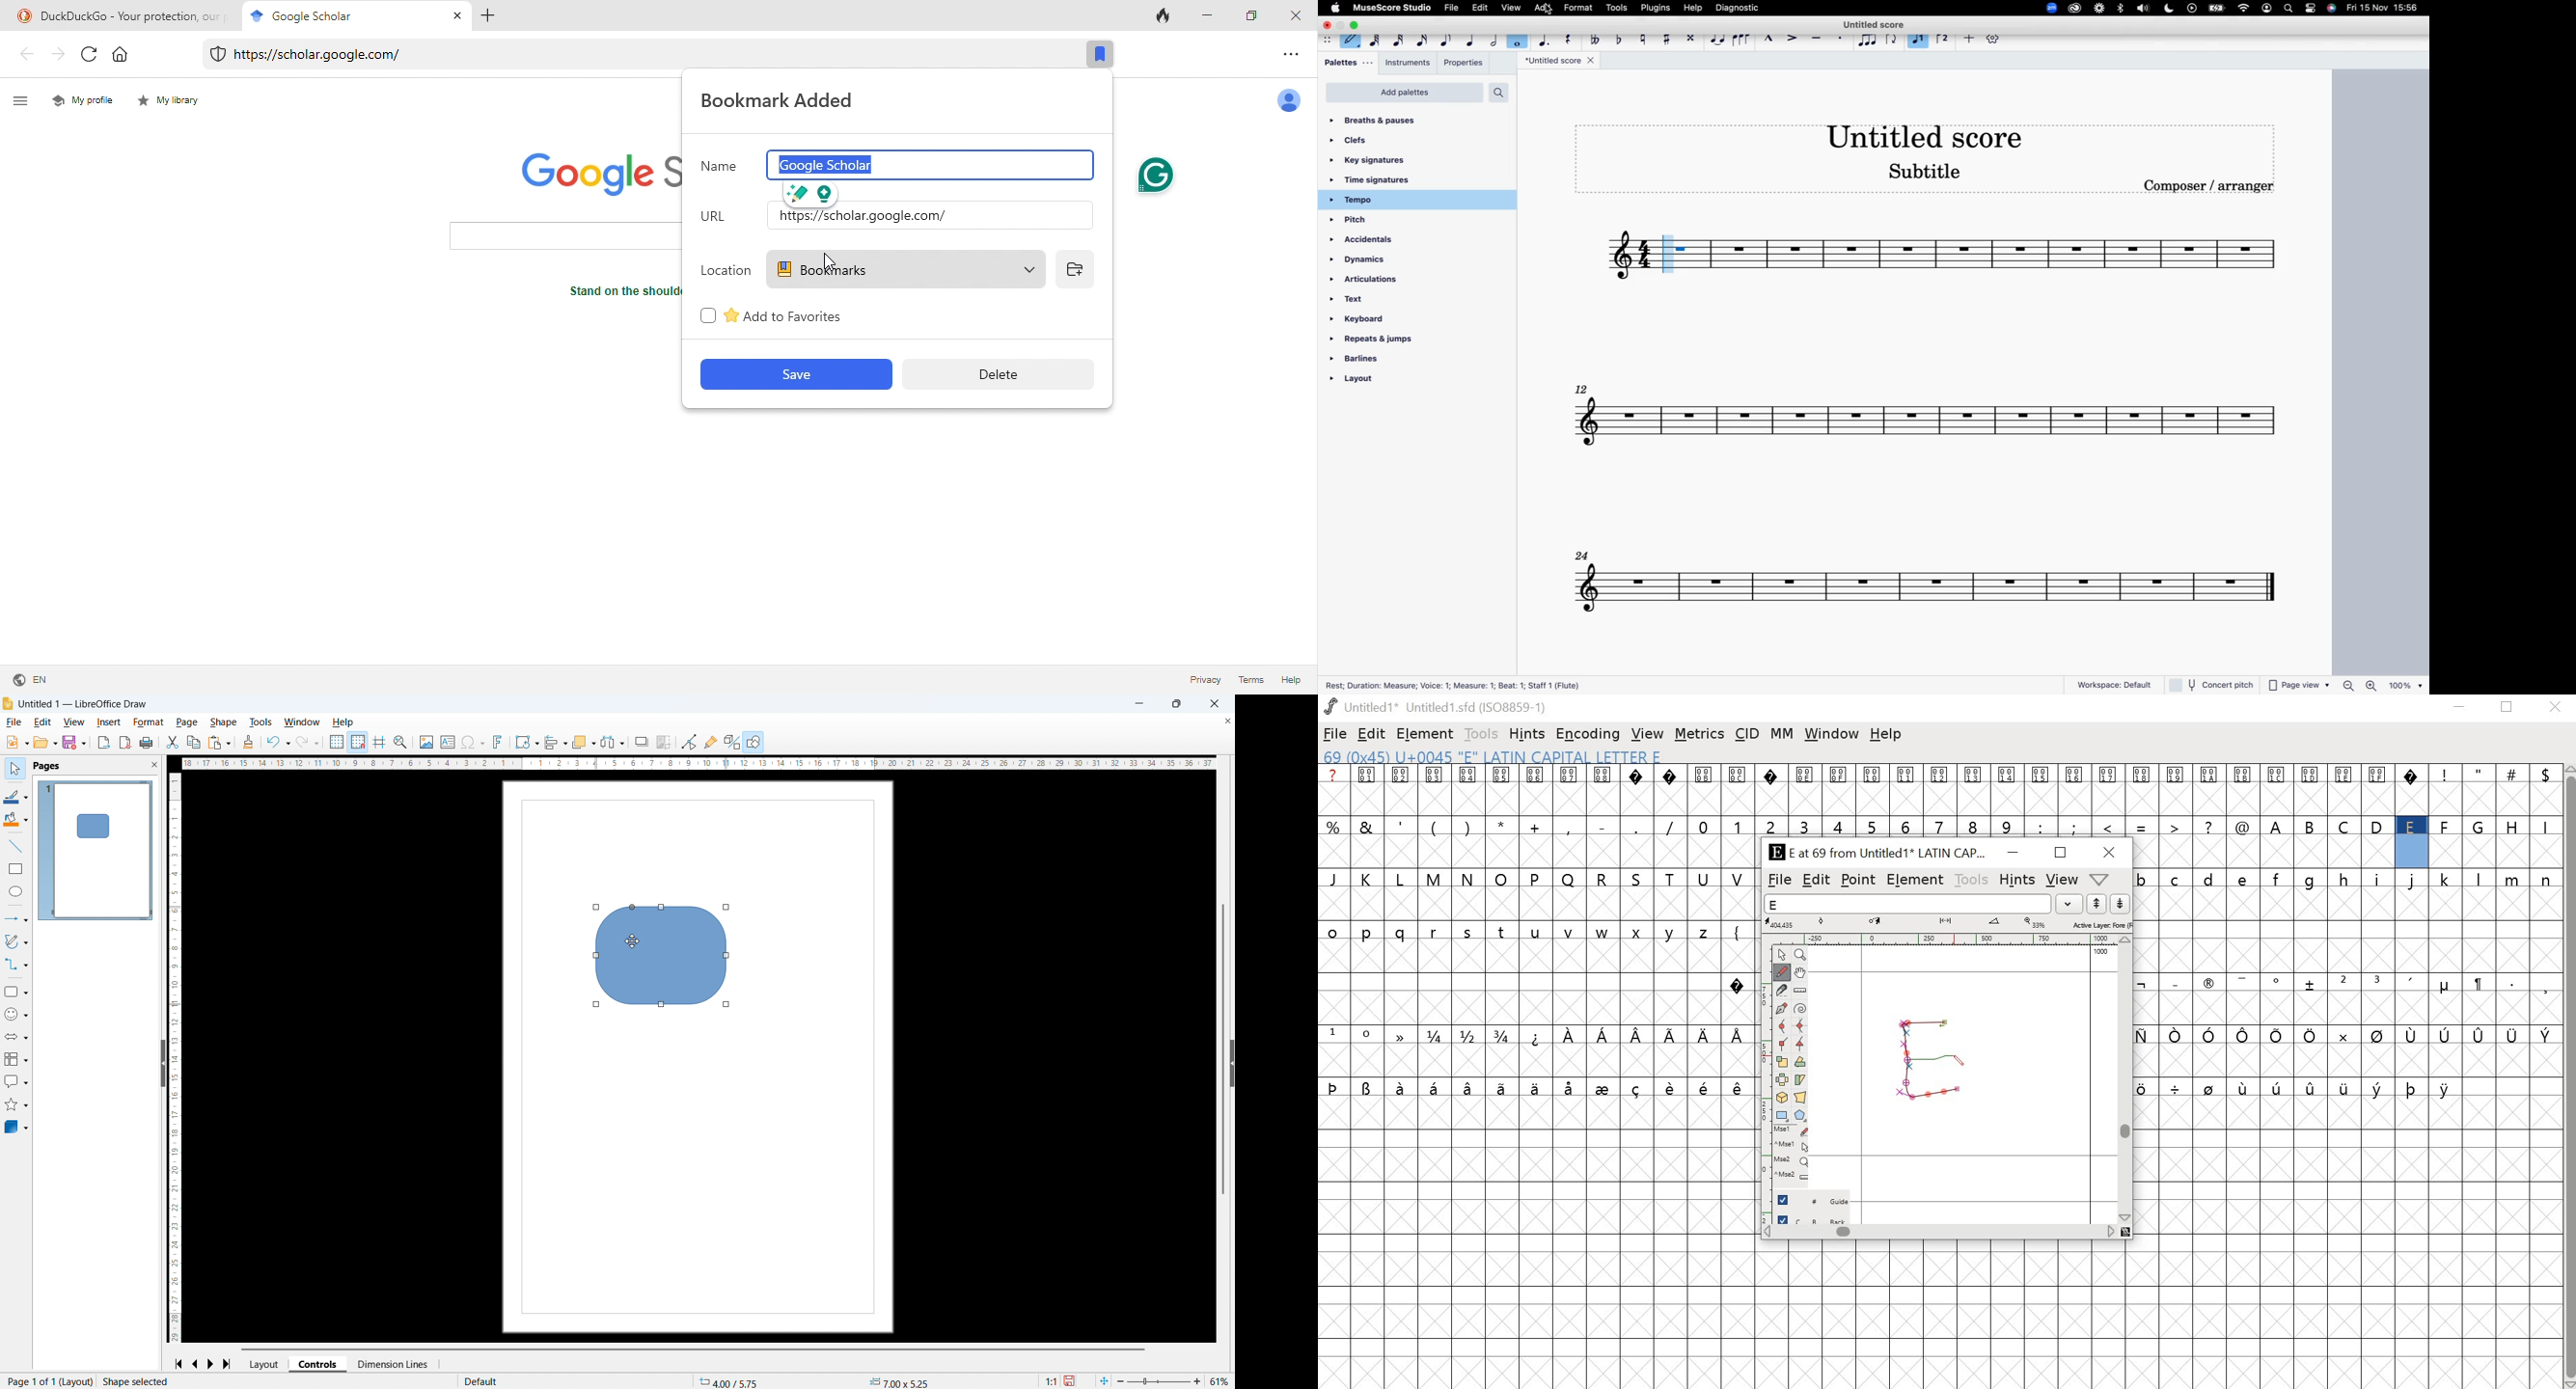 This screenshot has width=2576, height=1400. What do you see at coordinates (1544, 38) in the screenshot?
I see `augmentative dot` at bounding box center [1544, 38].